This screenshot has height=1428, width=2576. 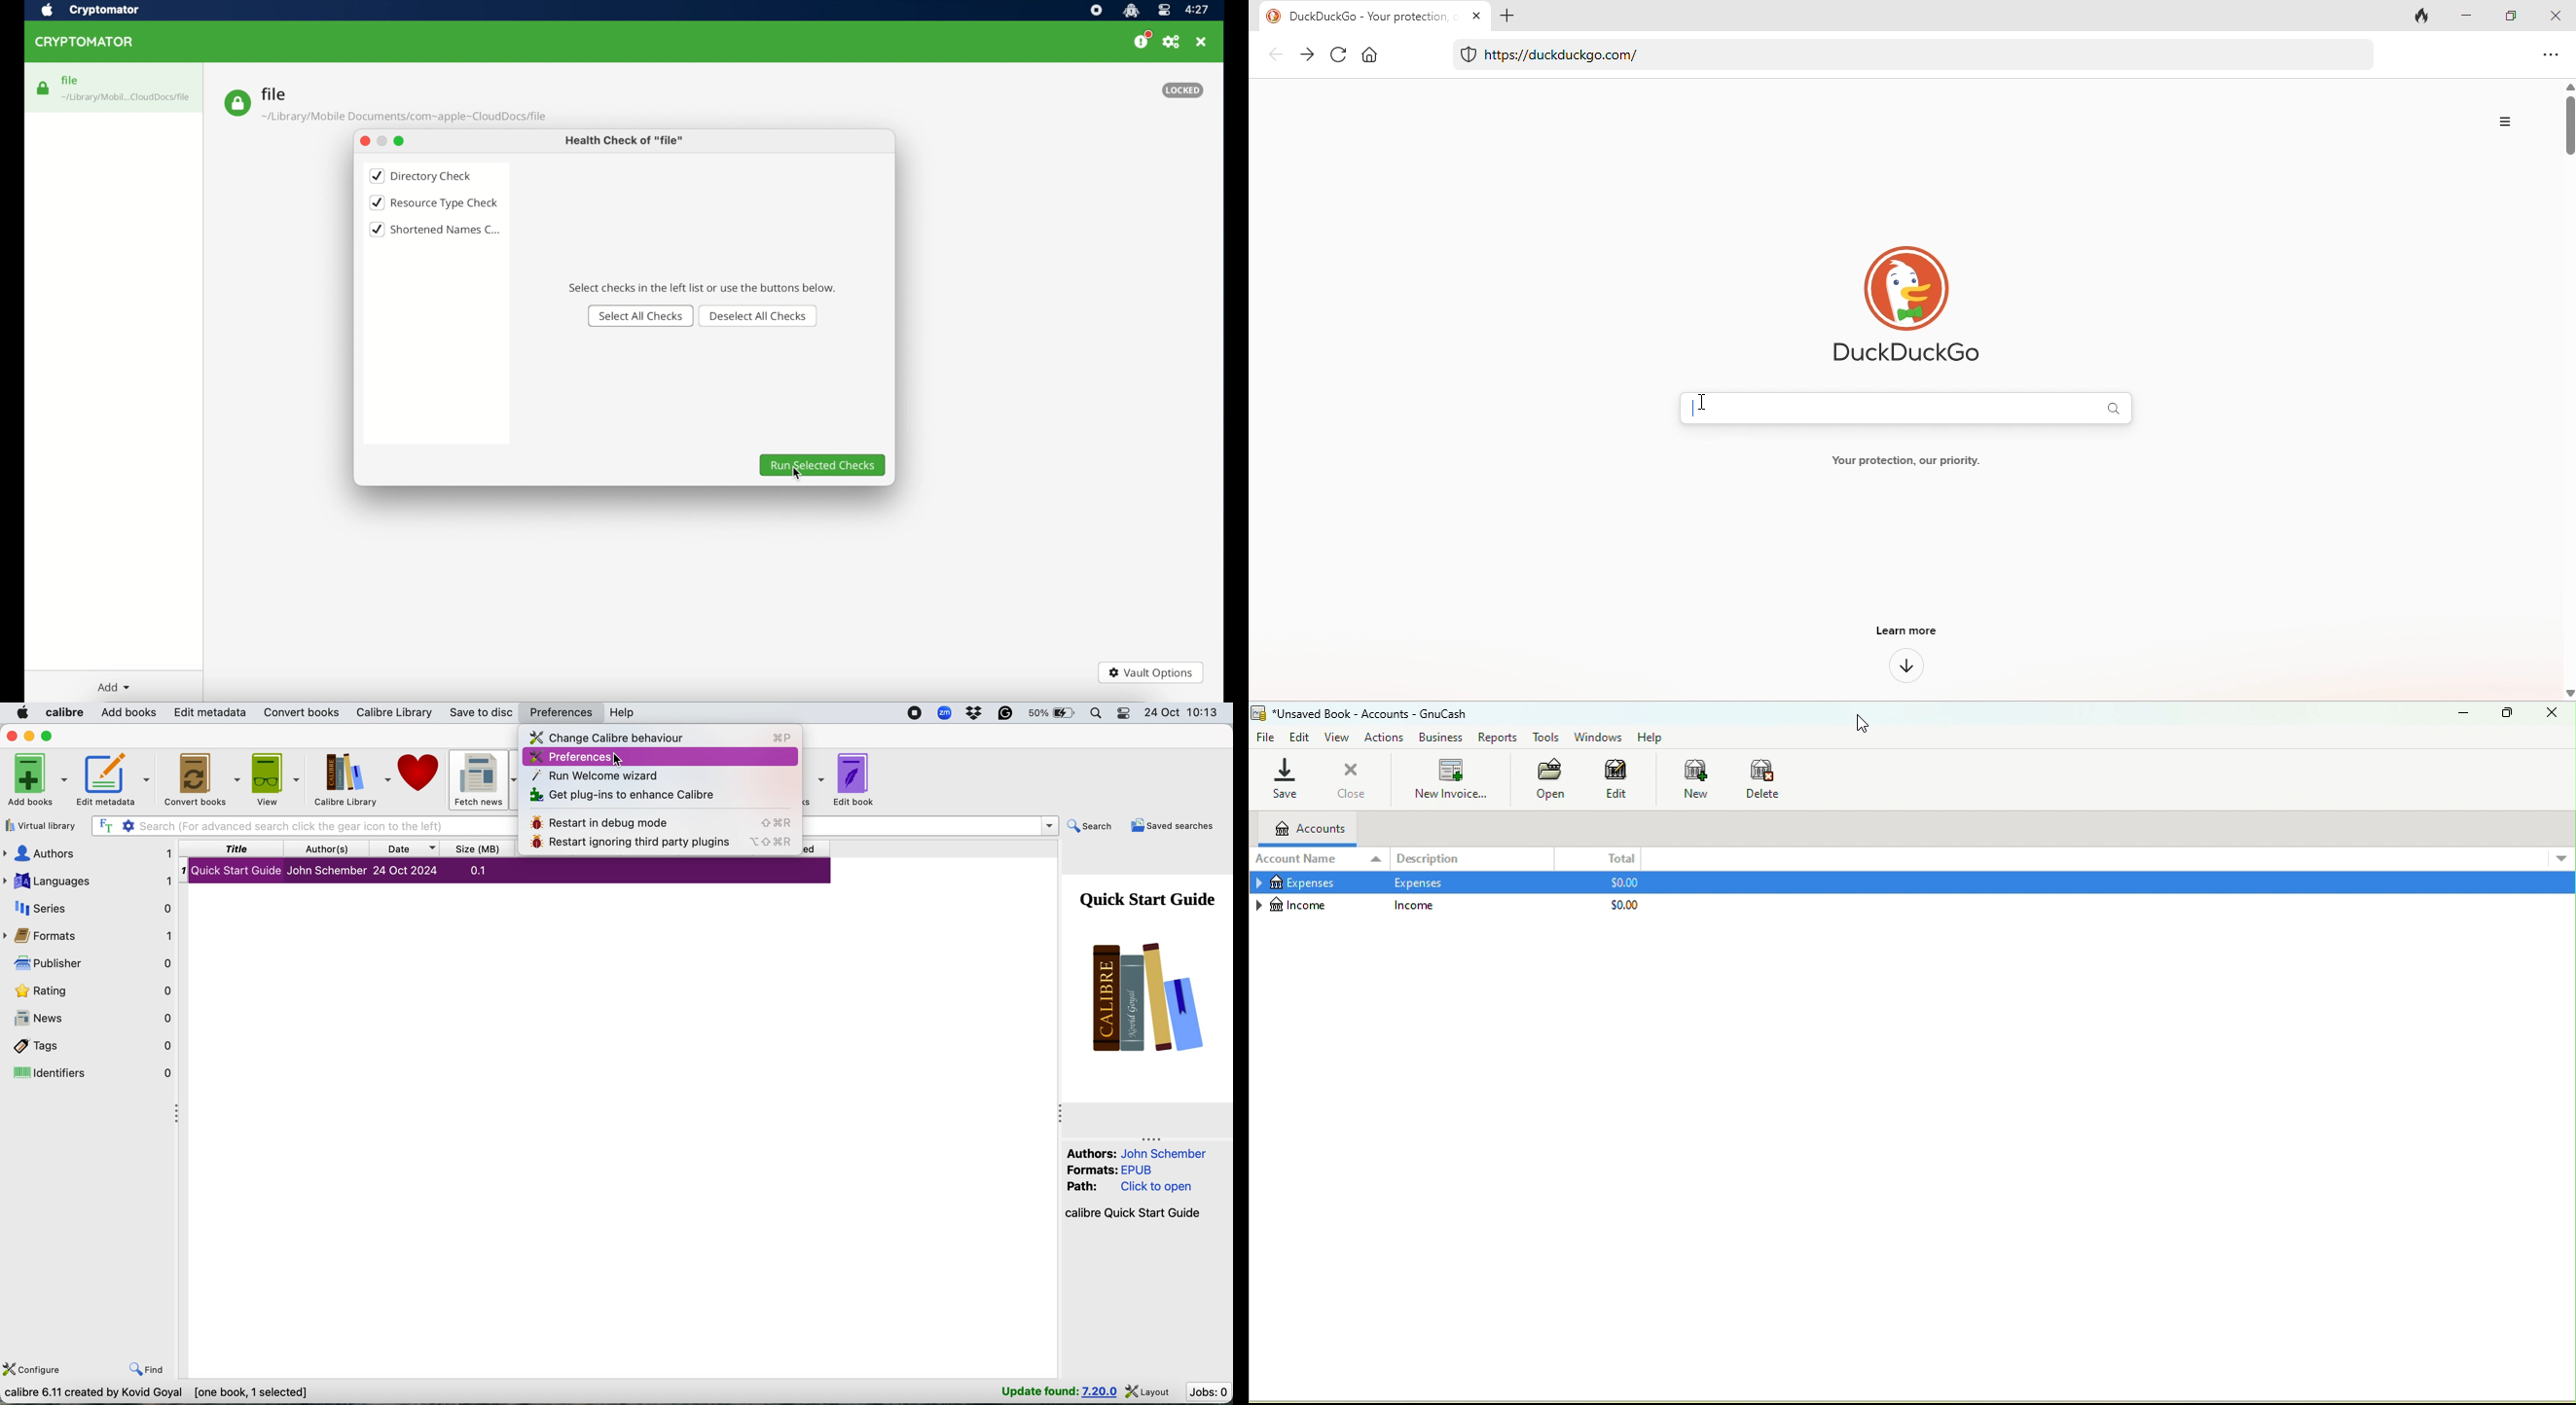 What do you see at coordinates (2554, 715) in the screenshot?
I see `Close` at bounding box center [2554, 715].